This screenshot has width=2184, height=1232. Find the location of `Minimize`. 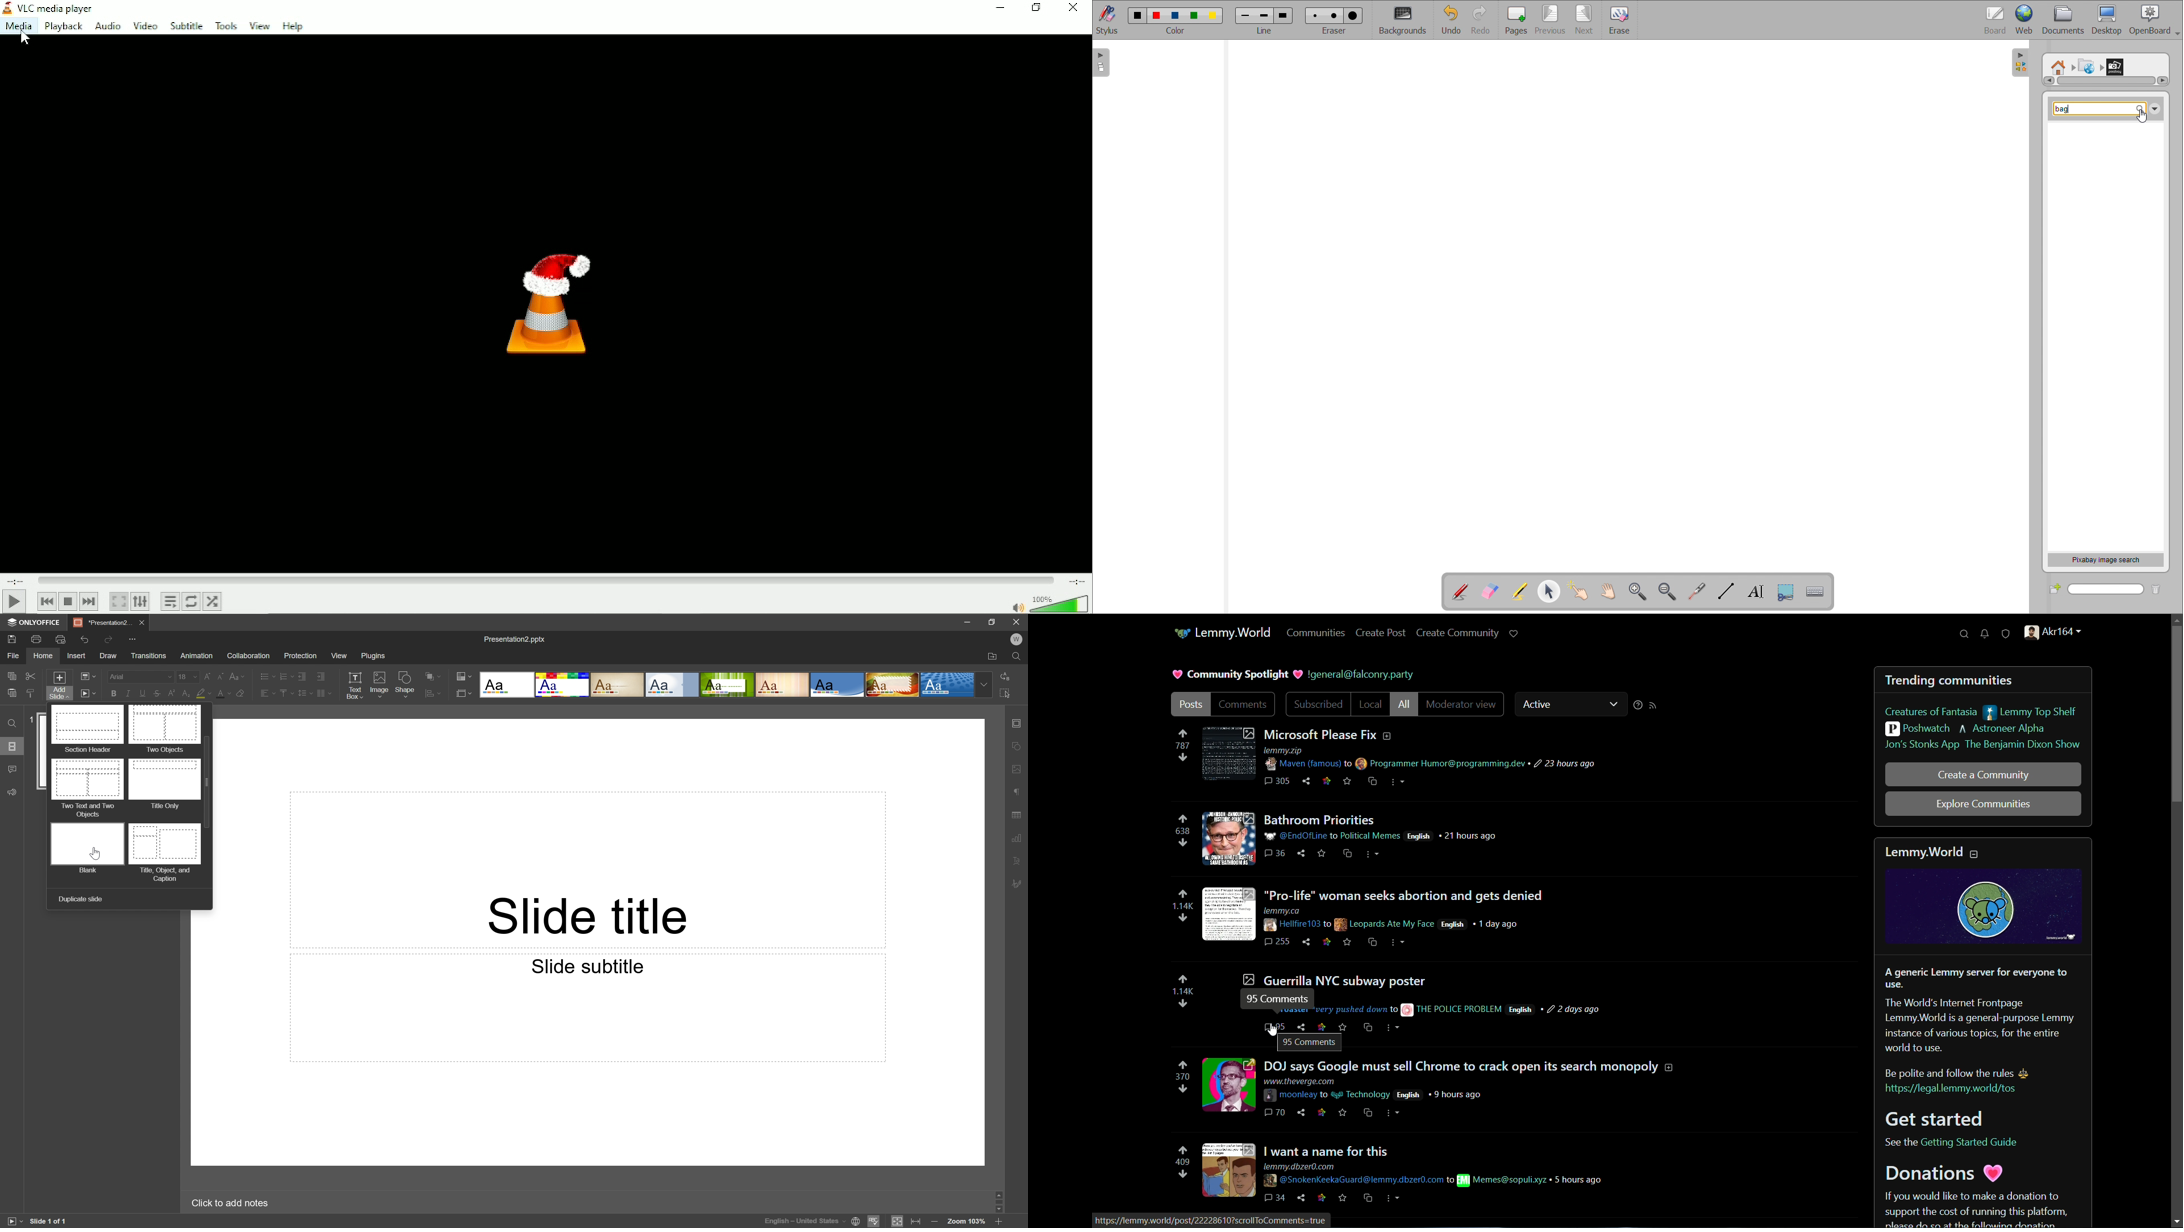

Minimize is located at coordinates (970, 620).